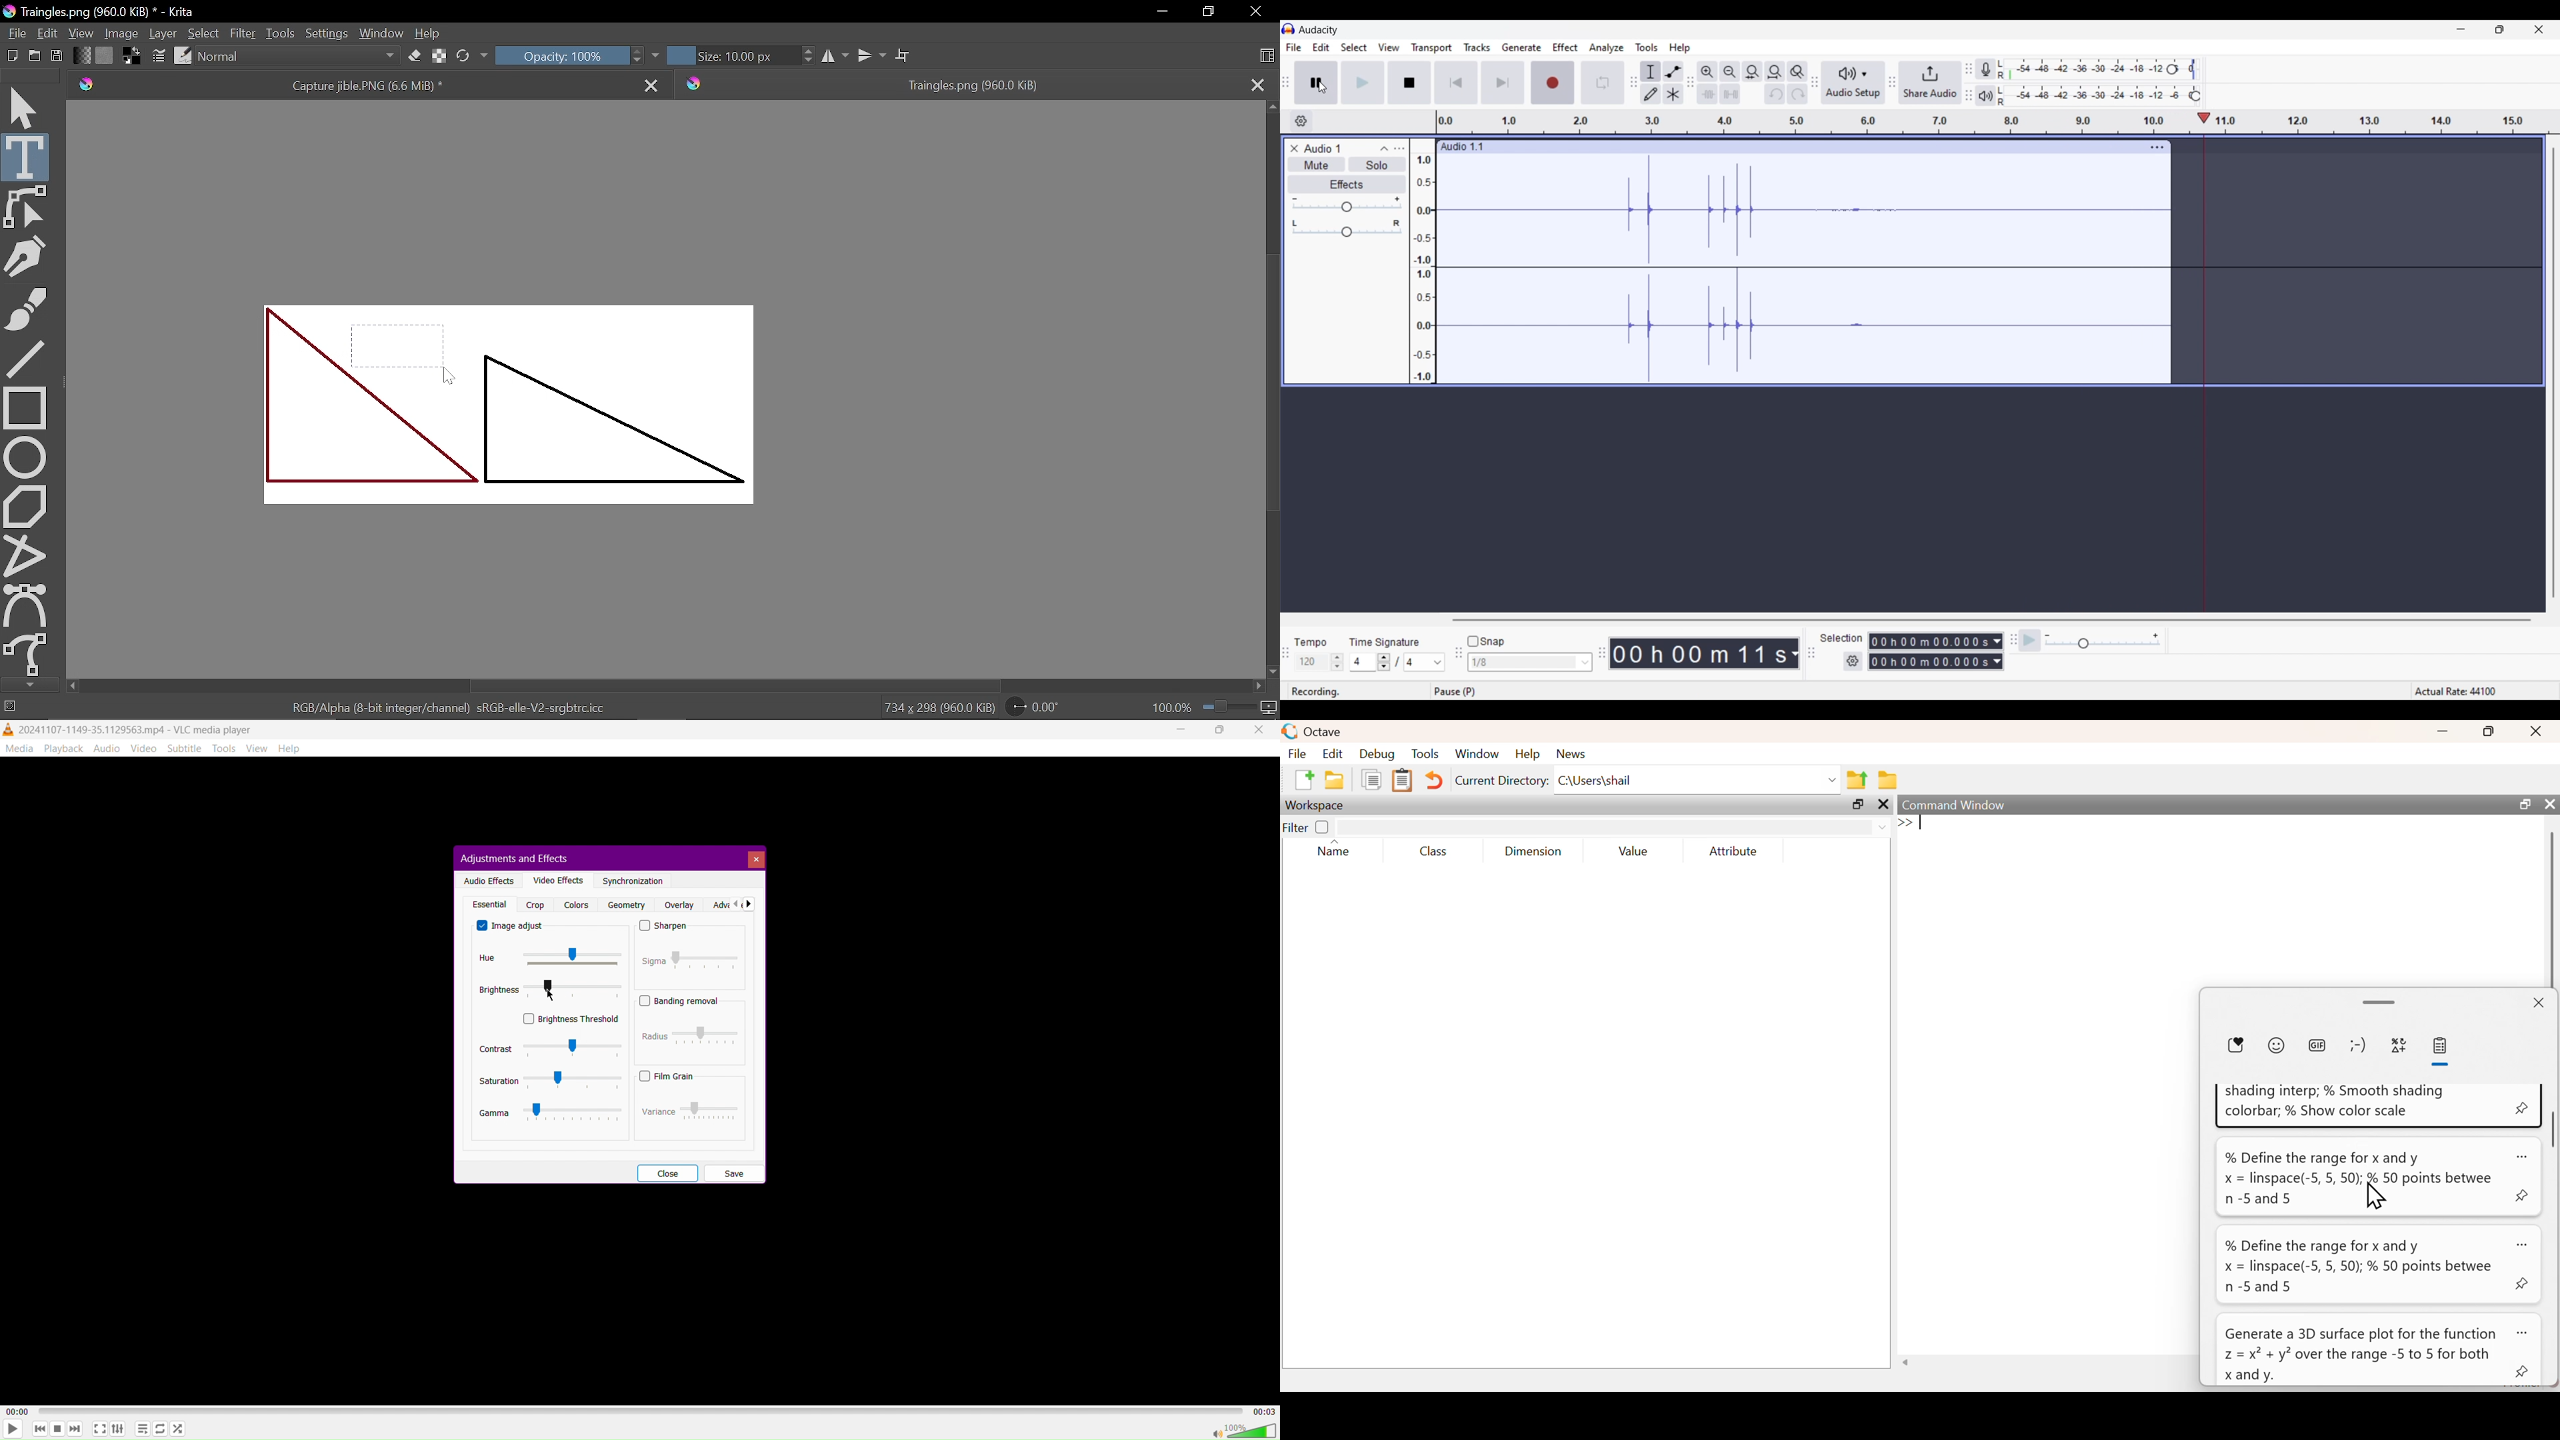 The image size is (2576, 1456). Describe the element at coordinates (1312, 663) in the screenshot. I see `120` at that location.